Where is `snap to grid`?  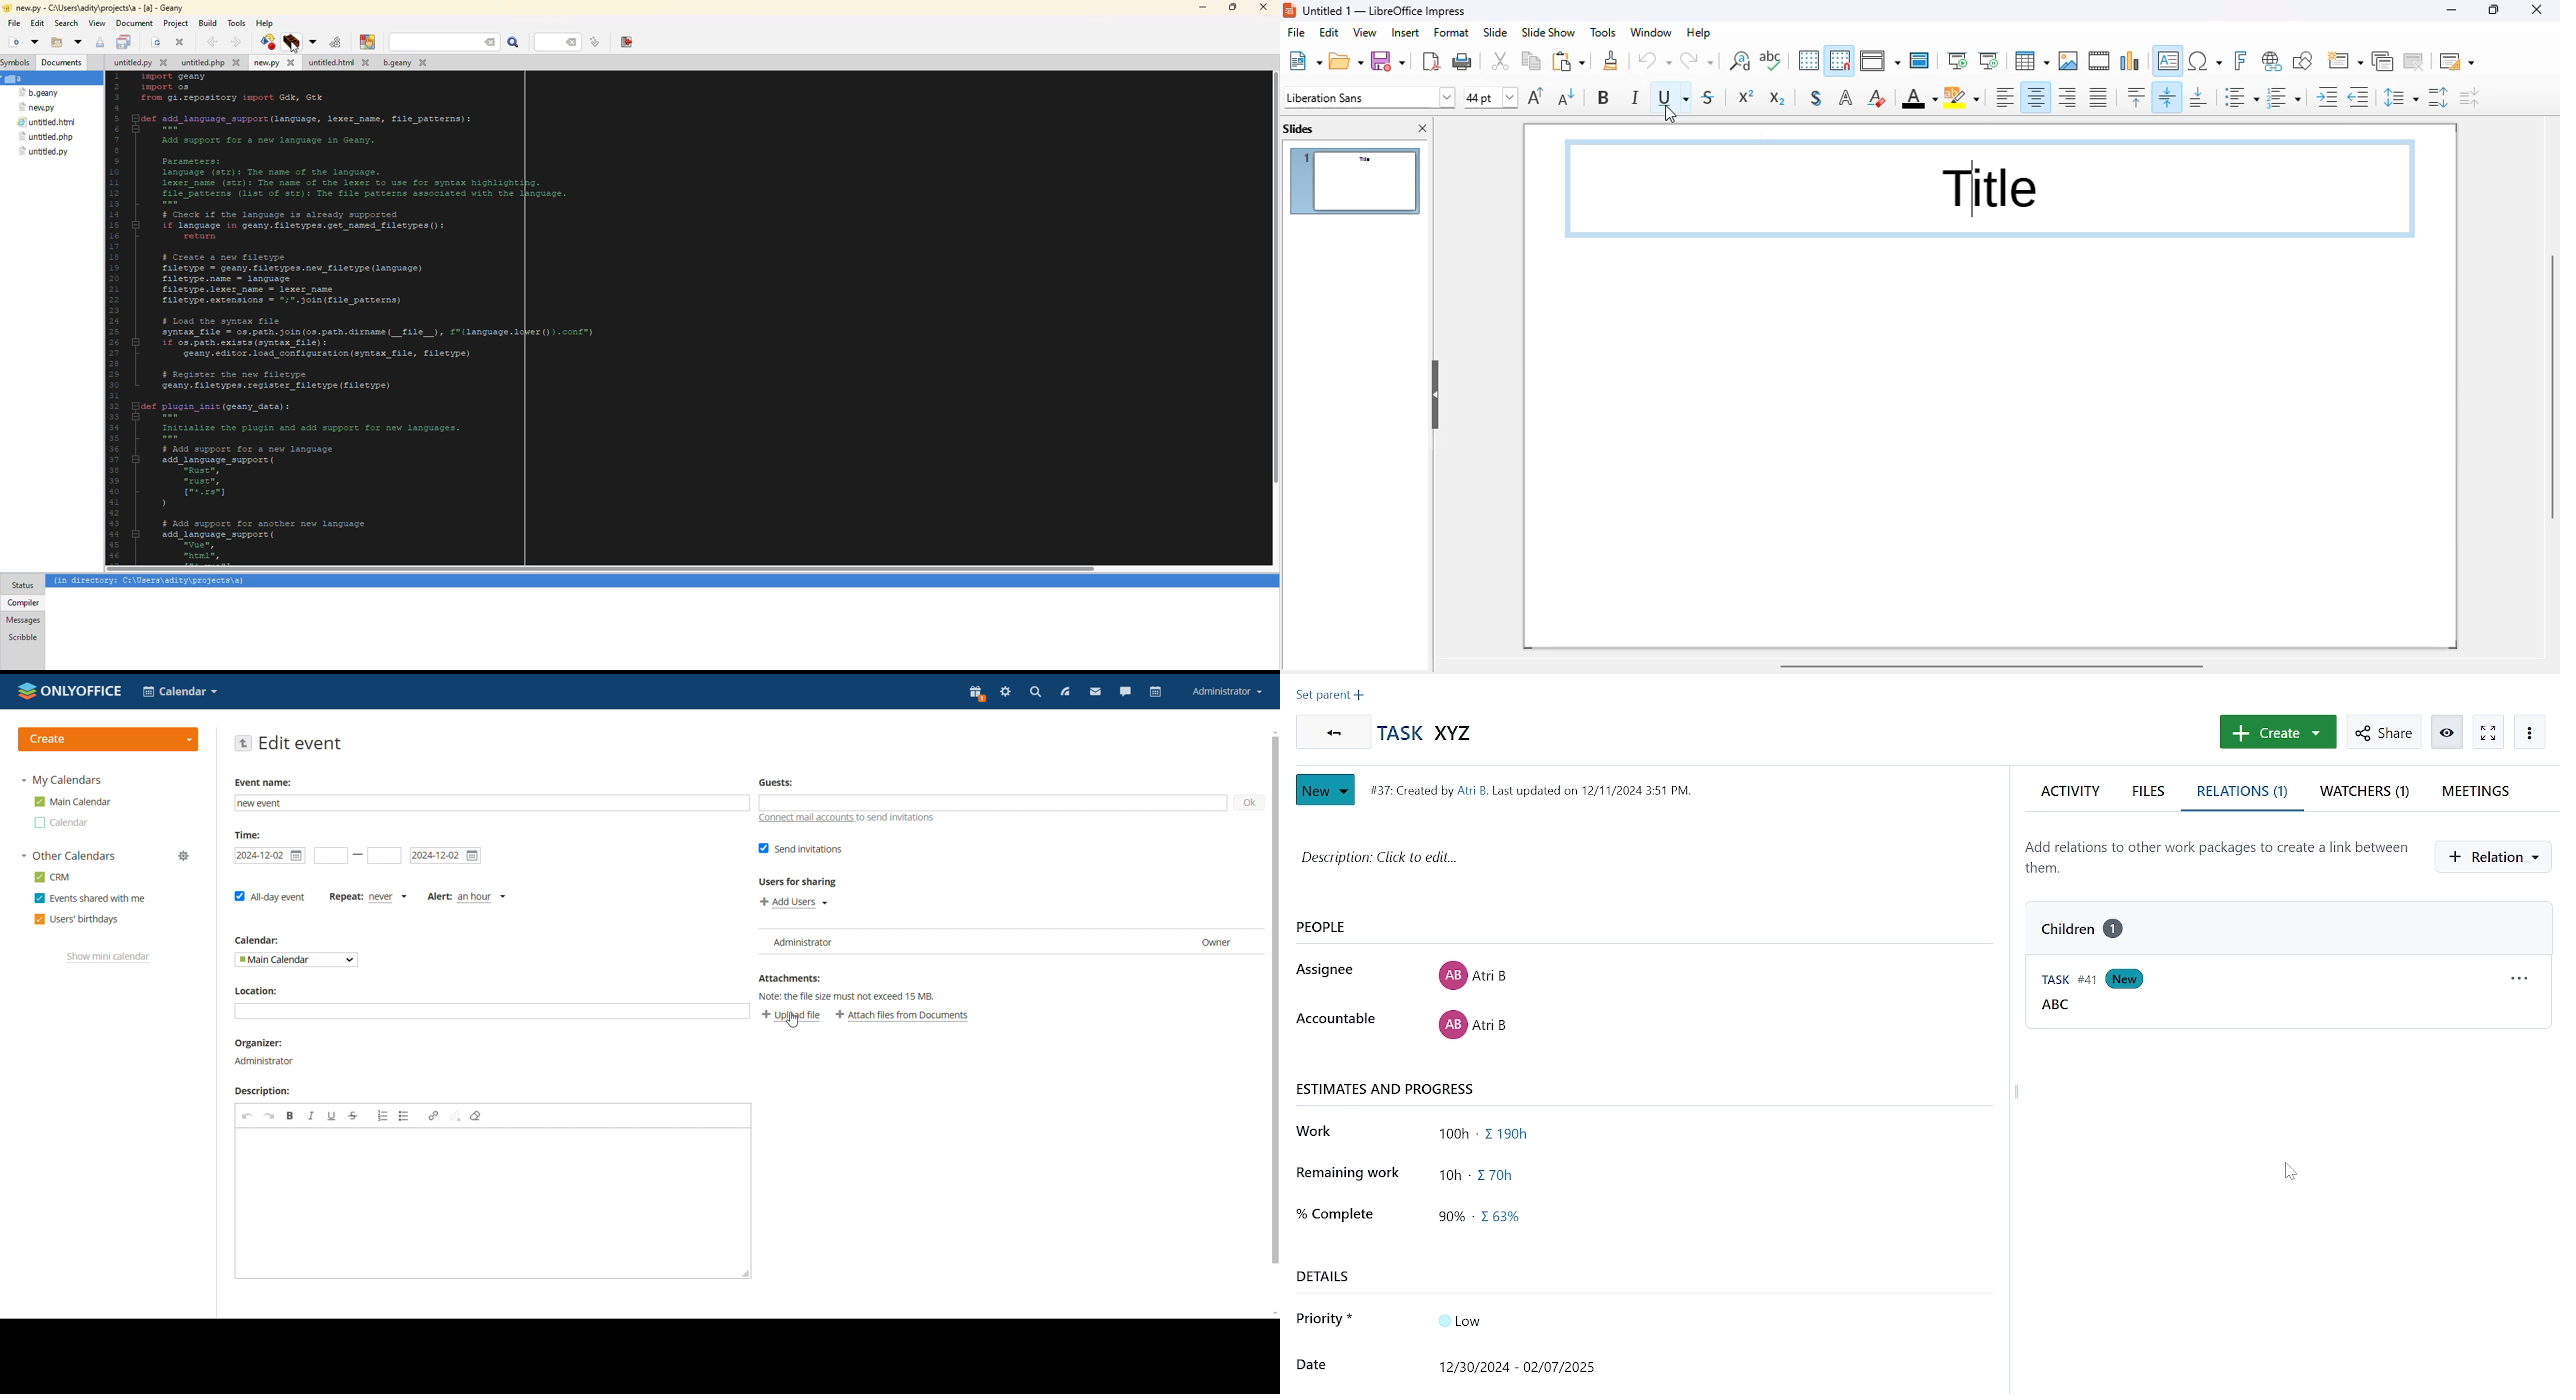
snap to grid is located at coordinates (1840, 60).